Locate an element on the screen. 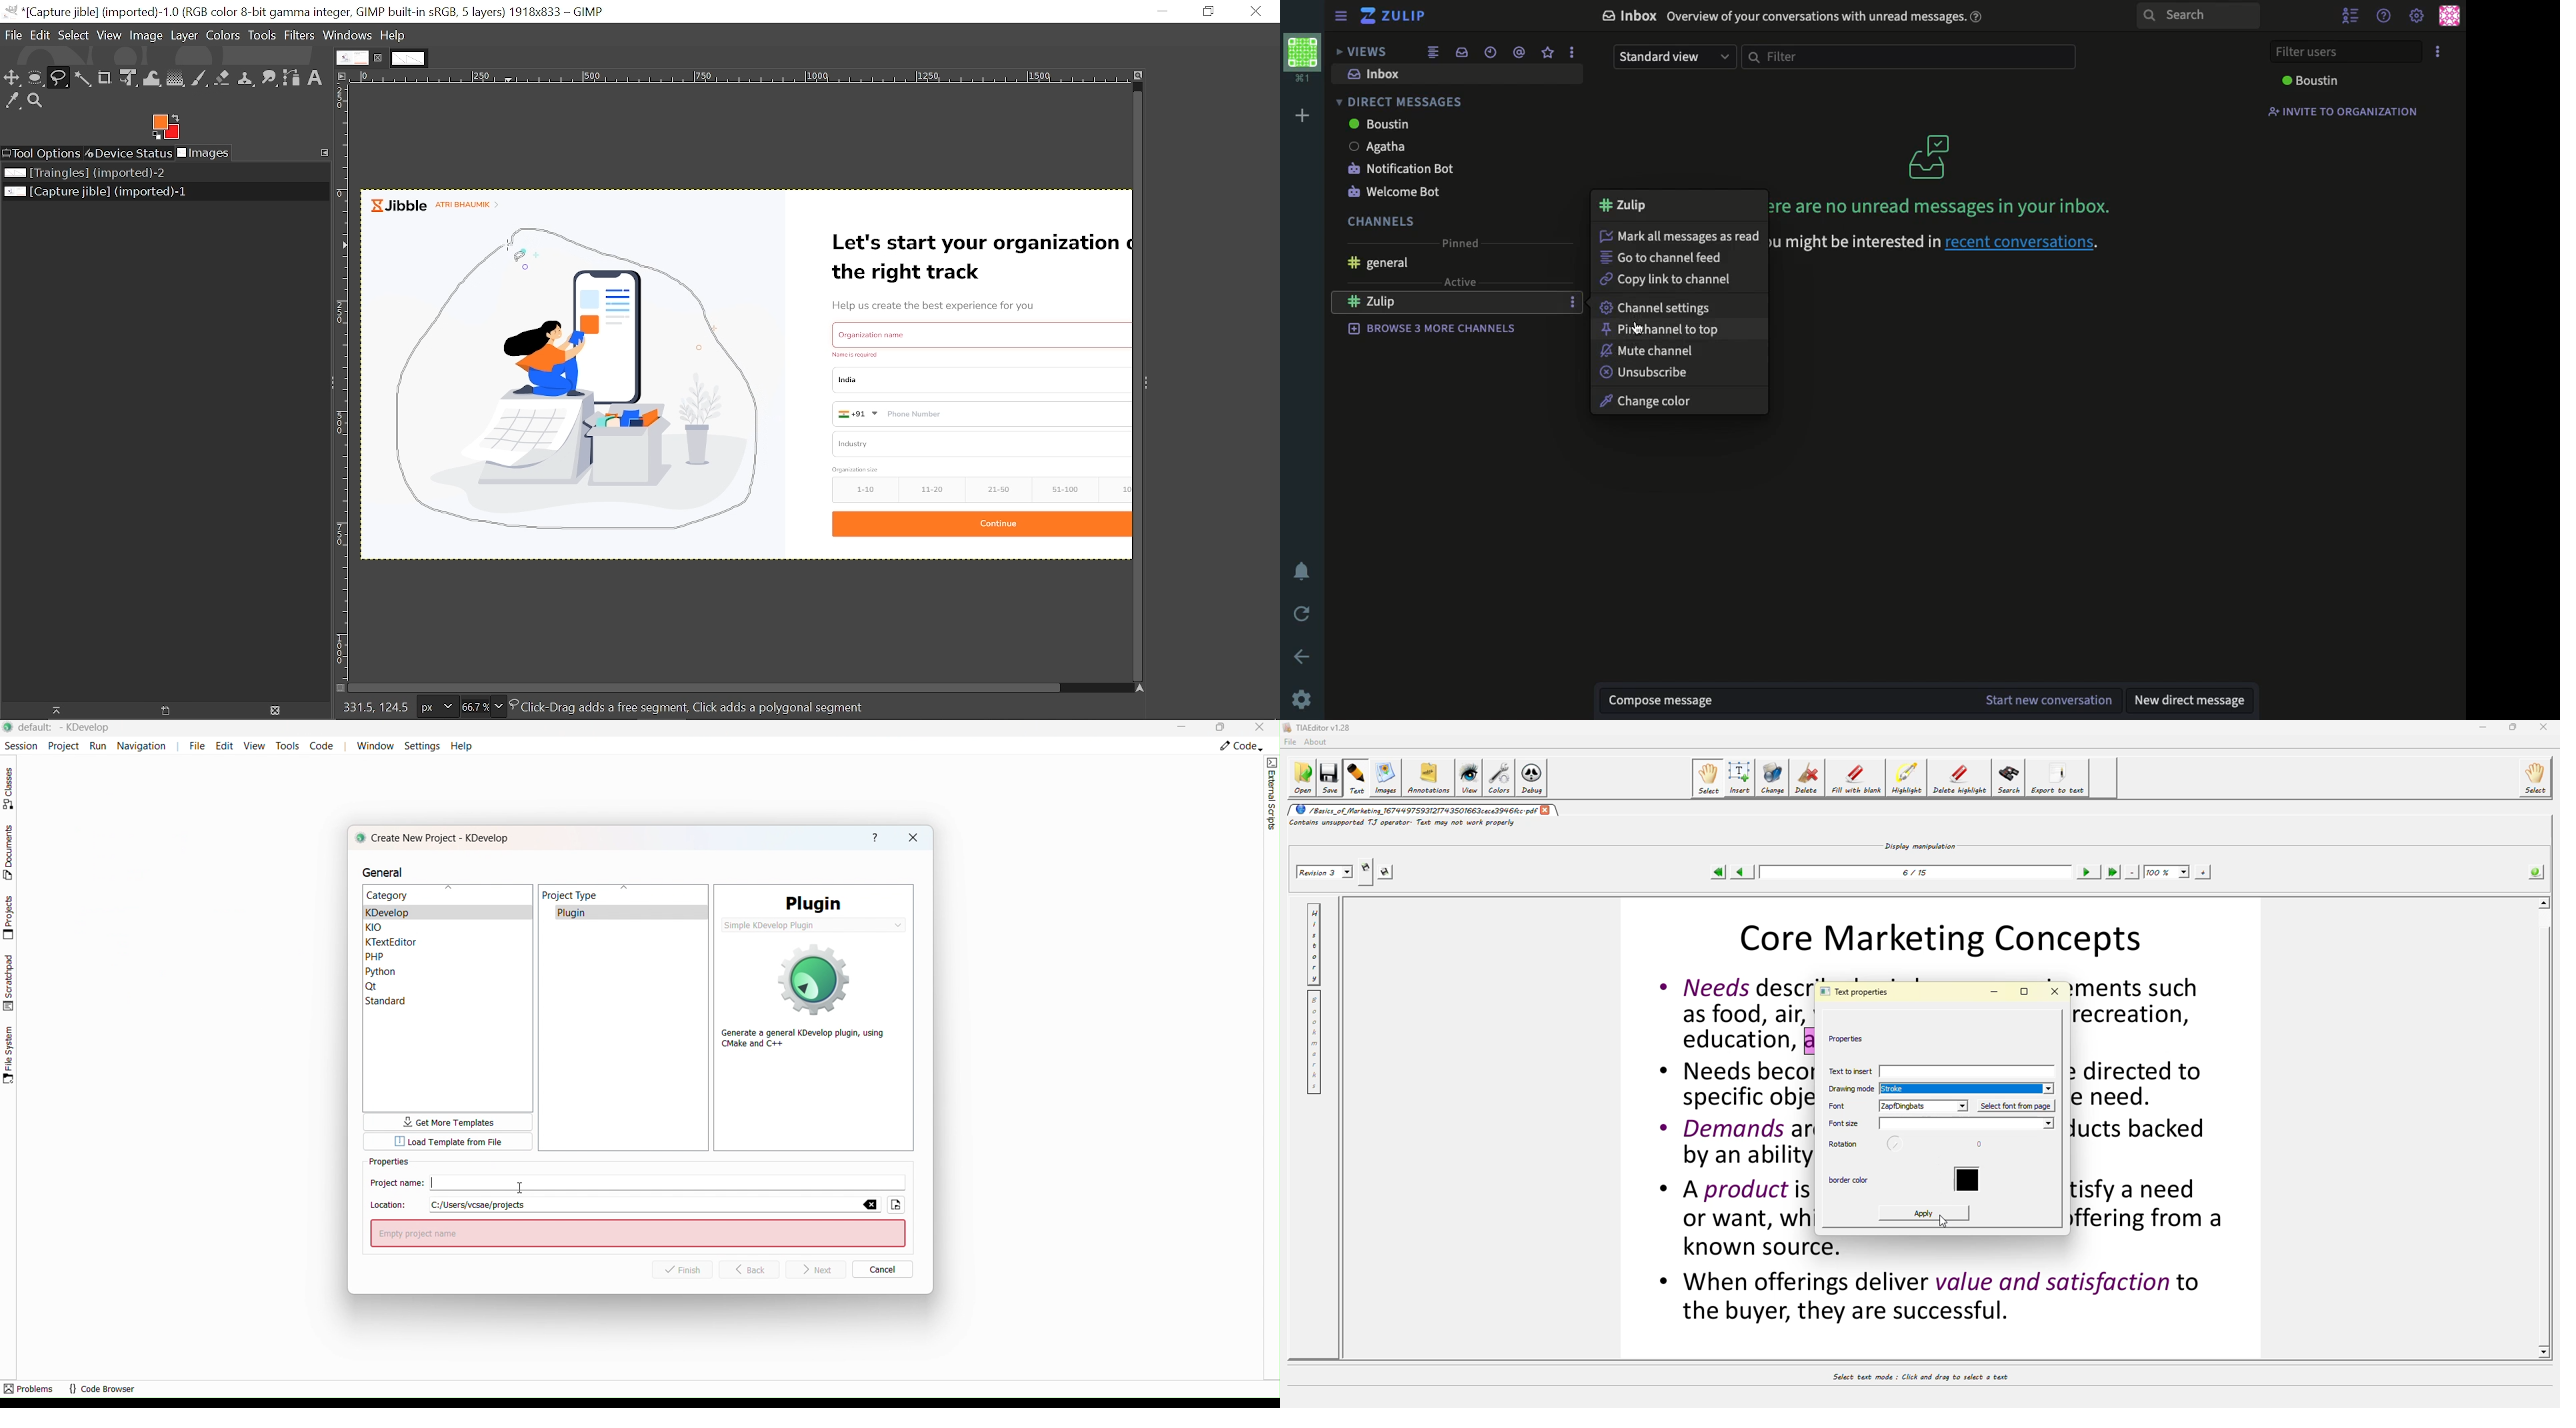 Image resolution: width=2576 pixels, height=1428 pixels. filter is located at coordinates (1912, 57).